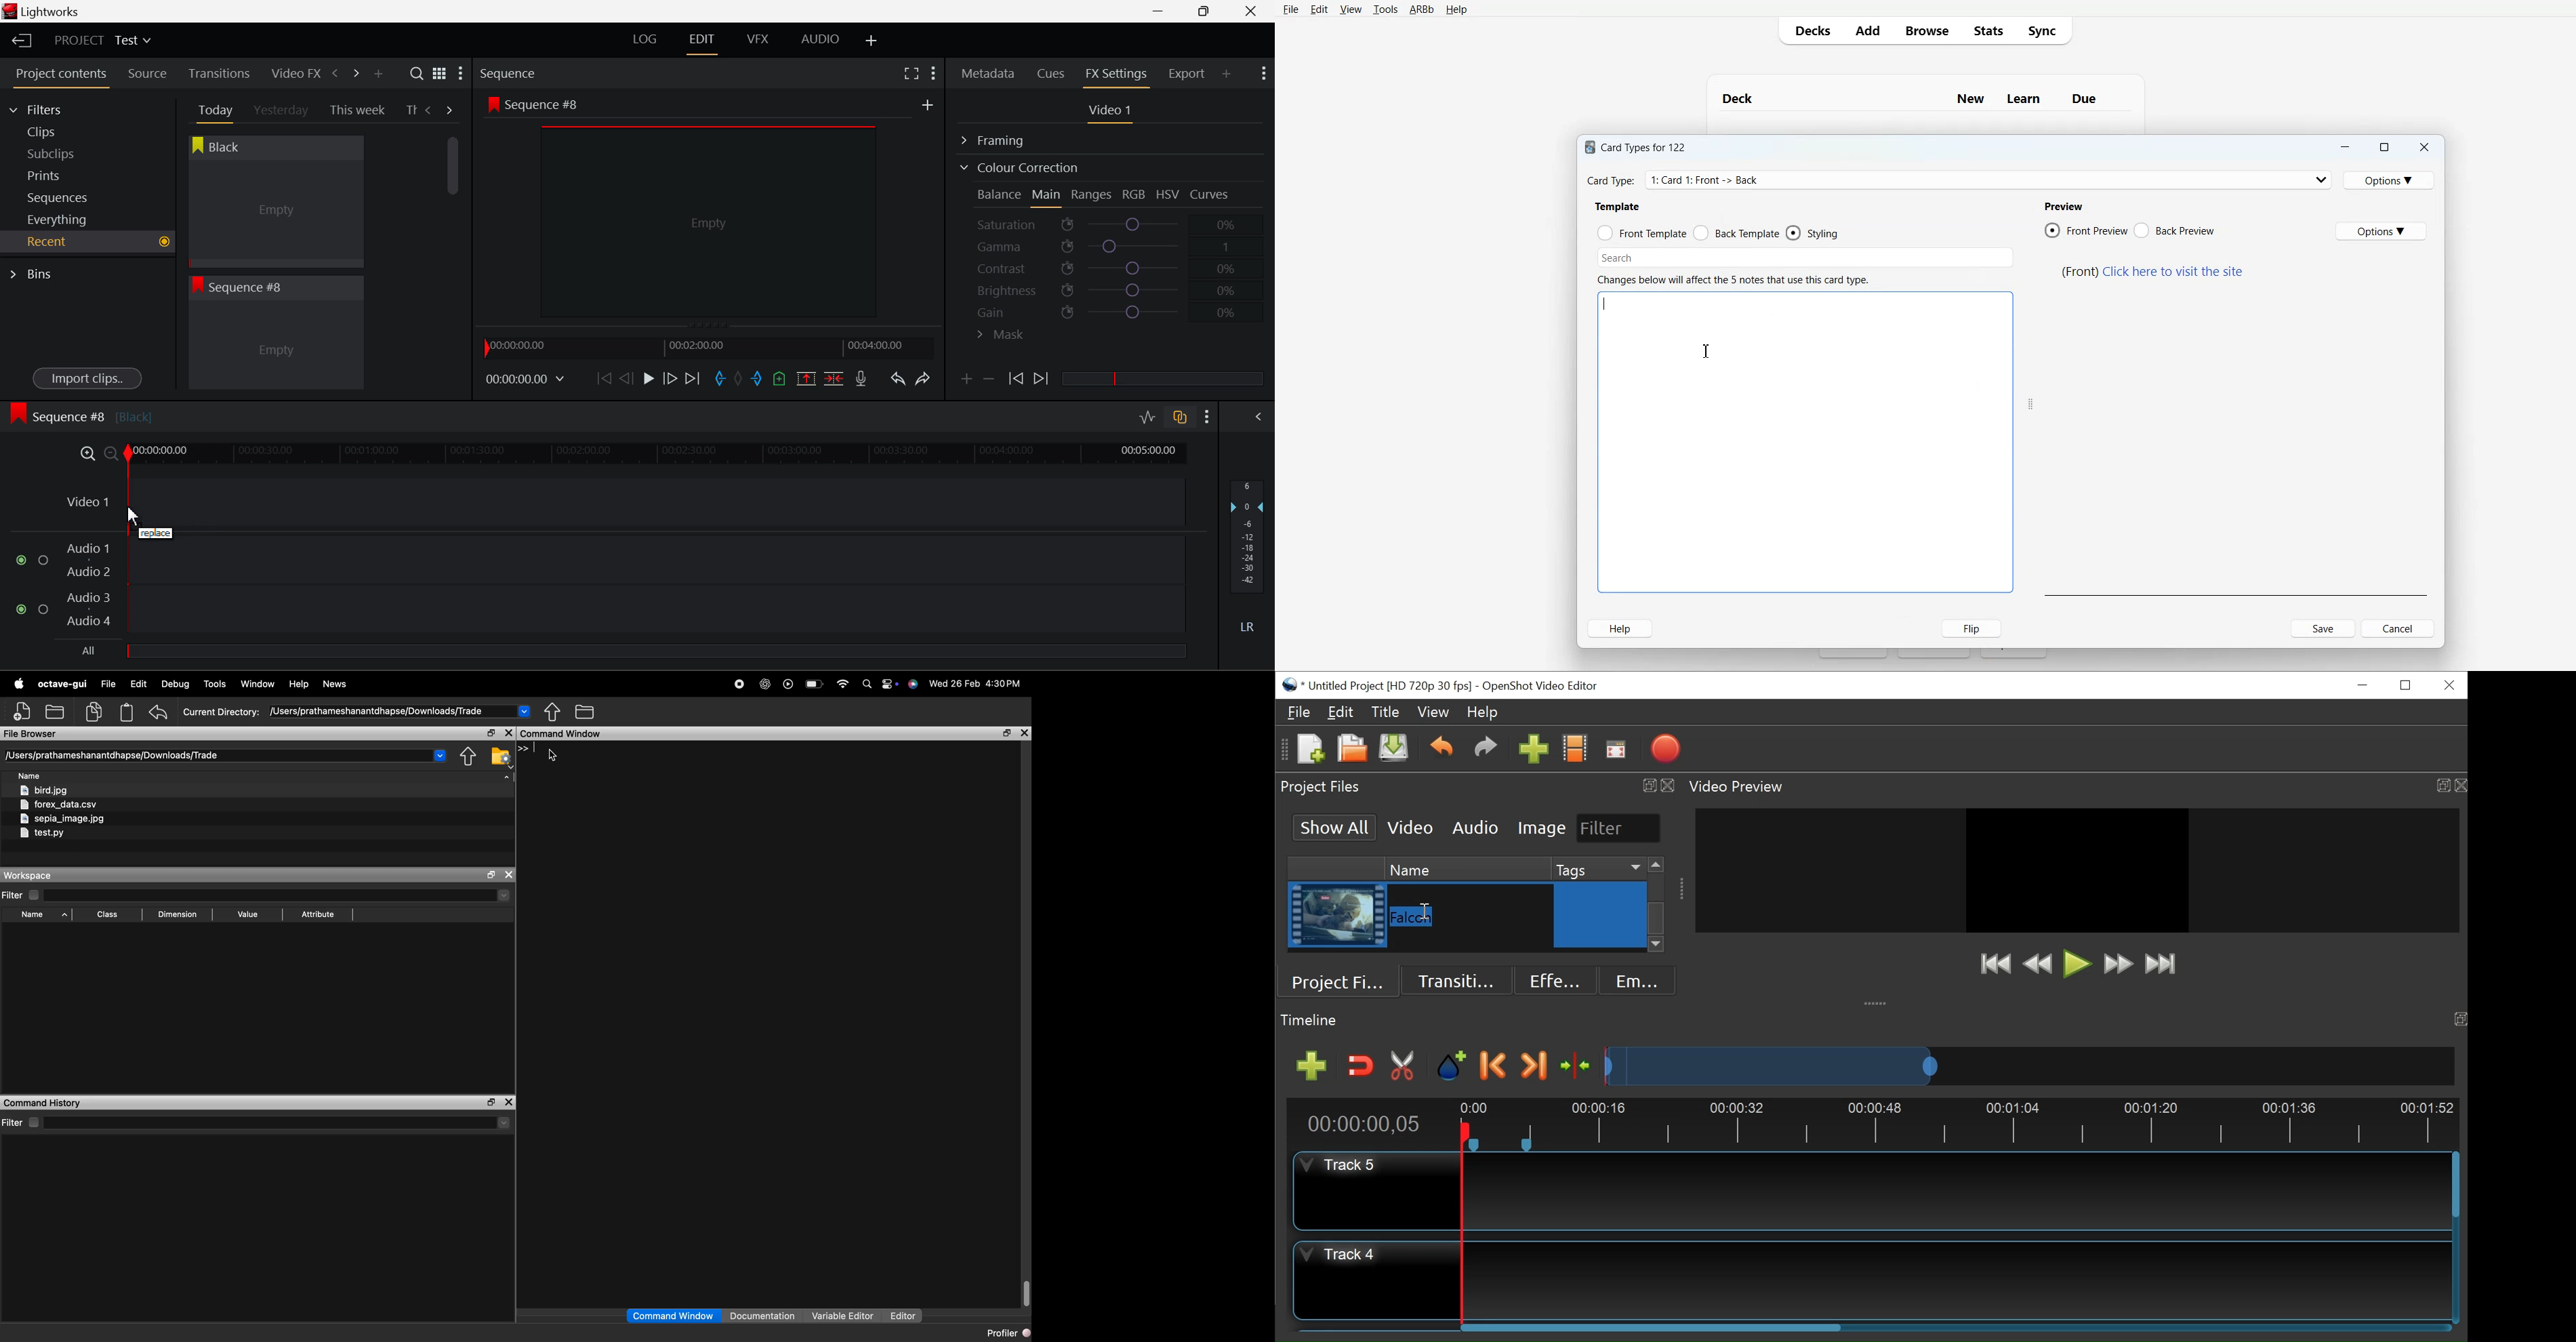  Describe the element at coordinates (2384, 146) in the screenshot. I see `Maximize` at that location.